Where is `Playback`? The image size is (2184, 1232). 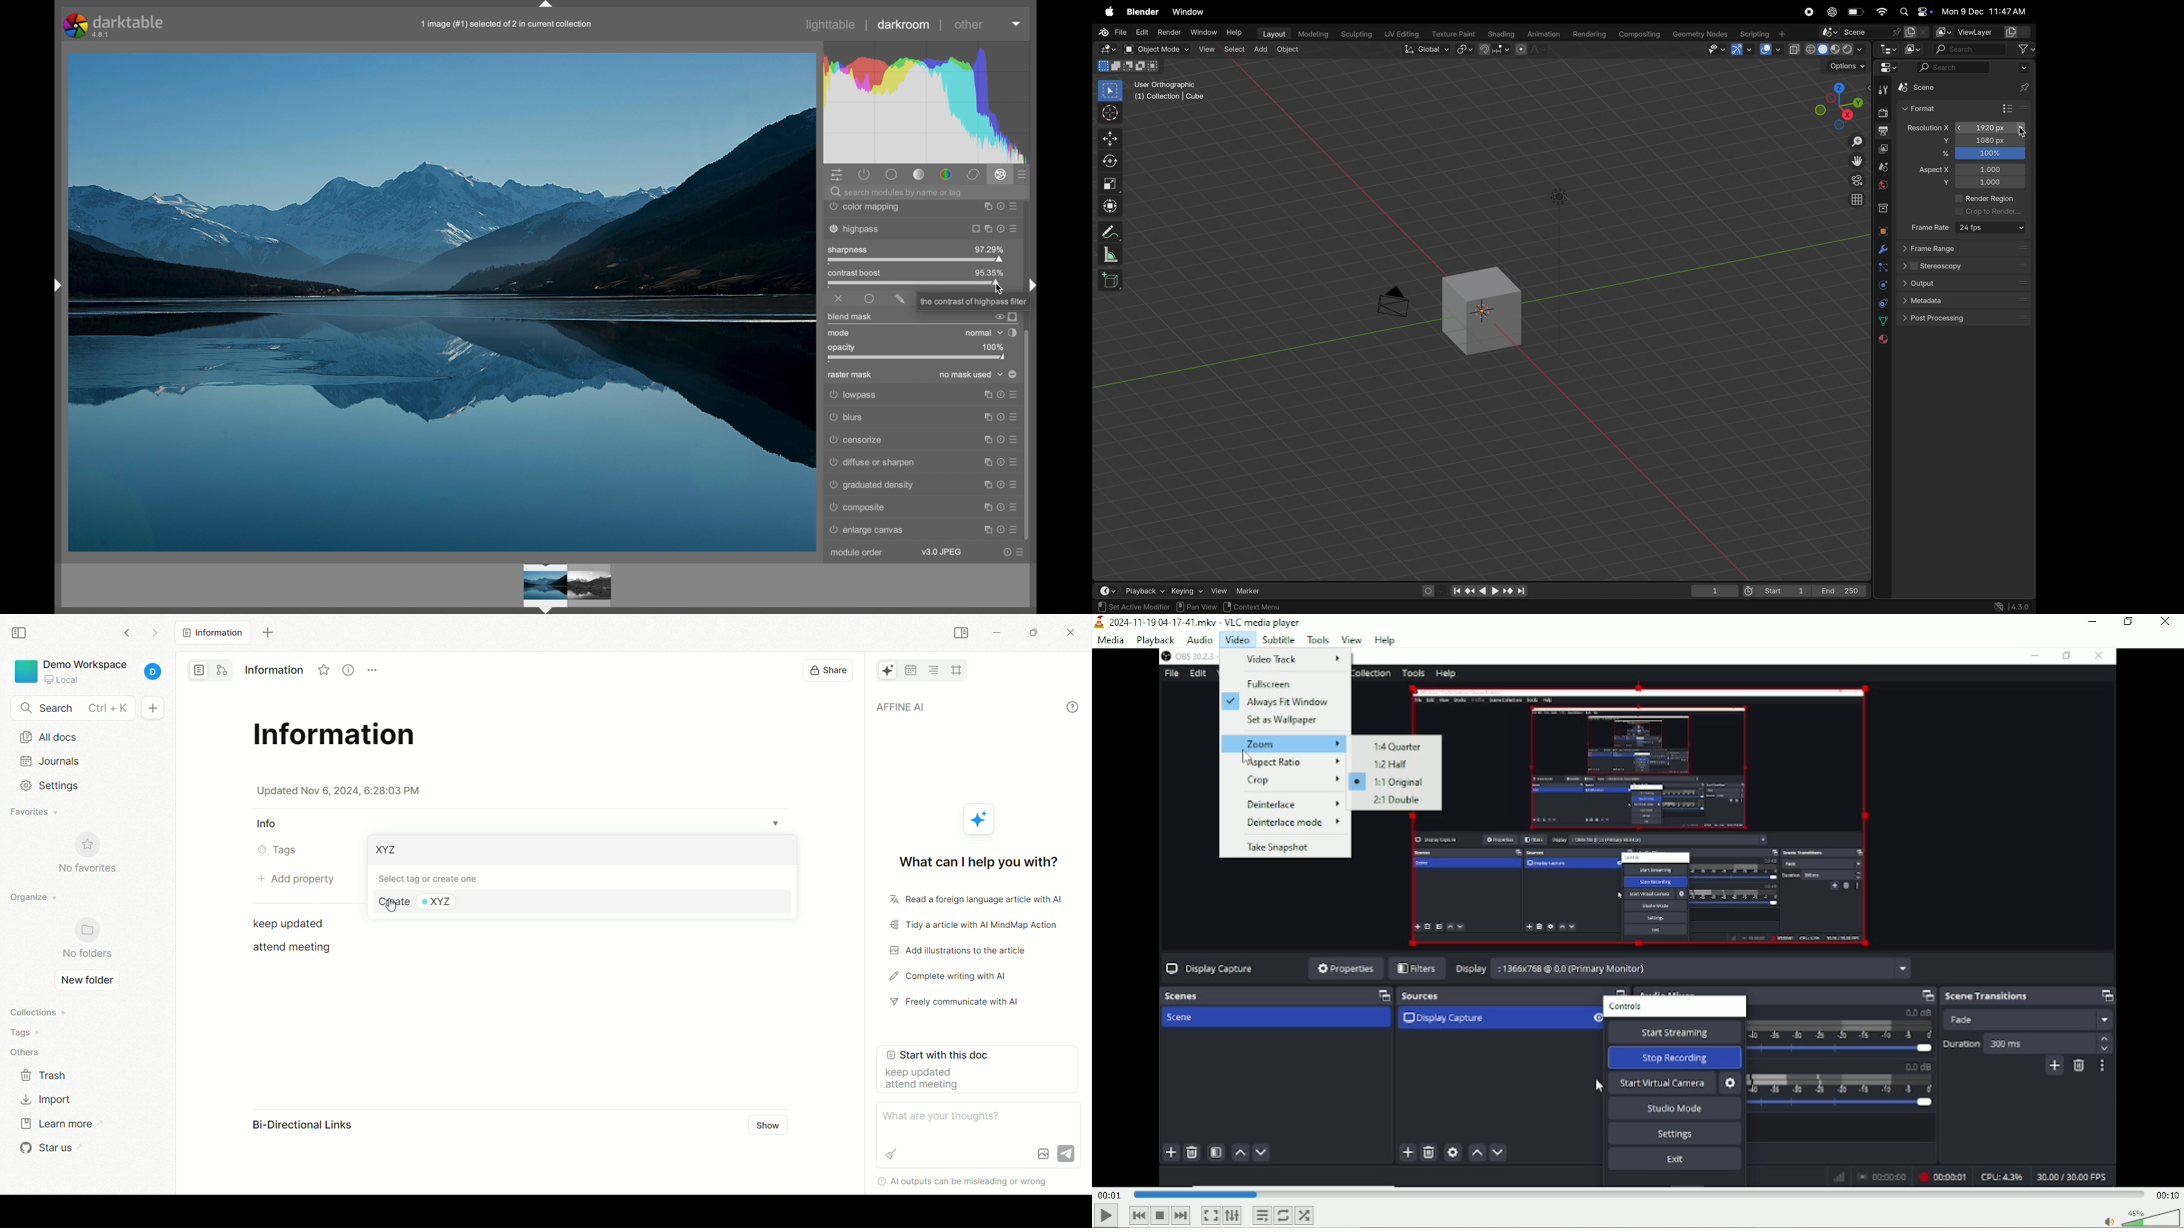 Playback is located at coordinates (1155, 641).